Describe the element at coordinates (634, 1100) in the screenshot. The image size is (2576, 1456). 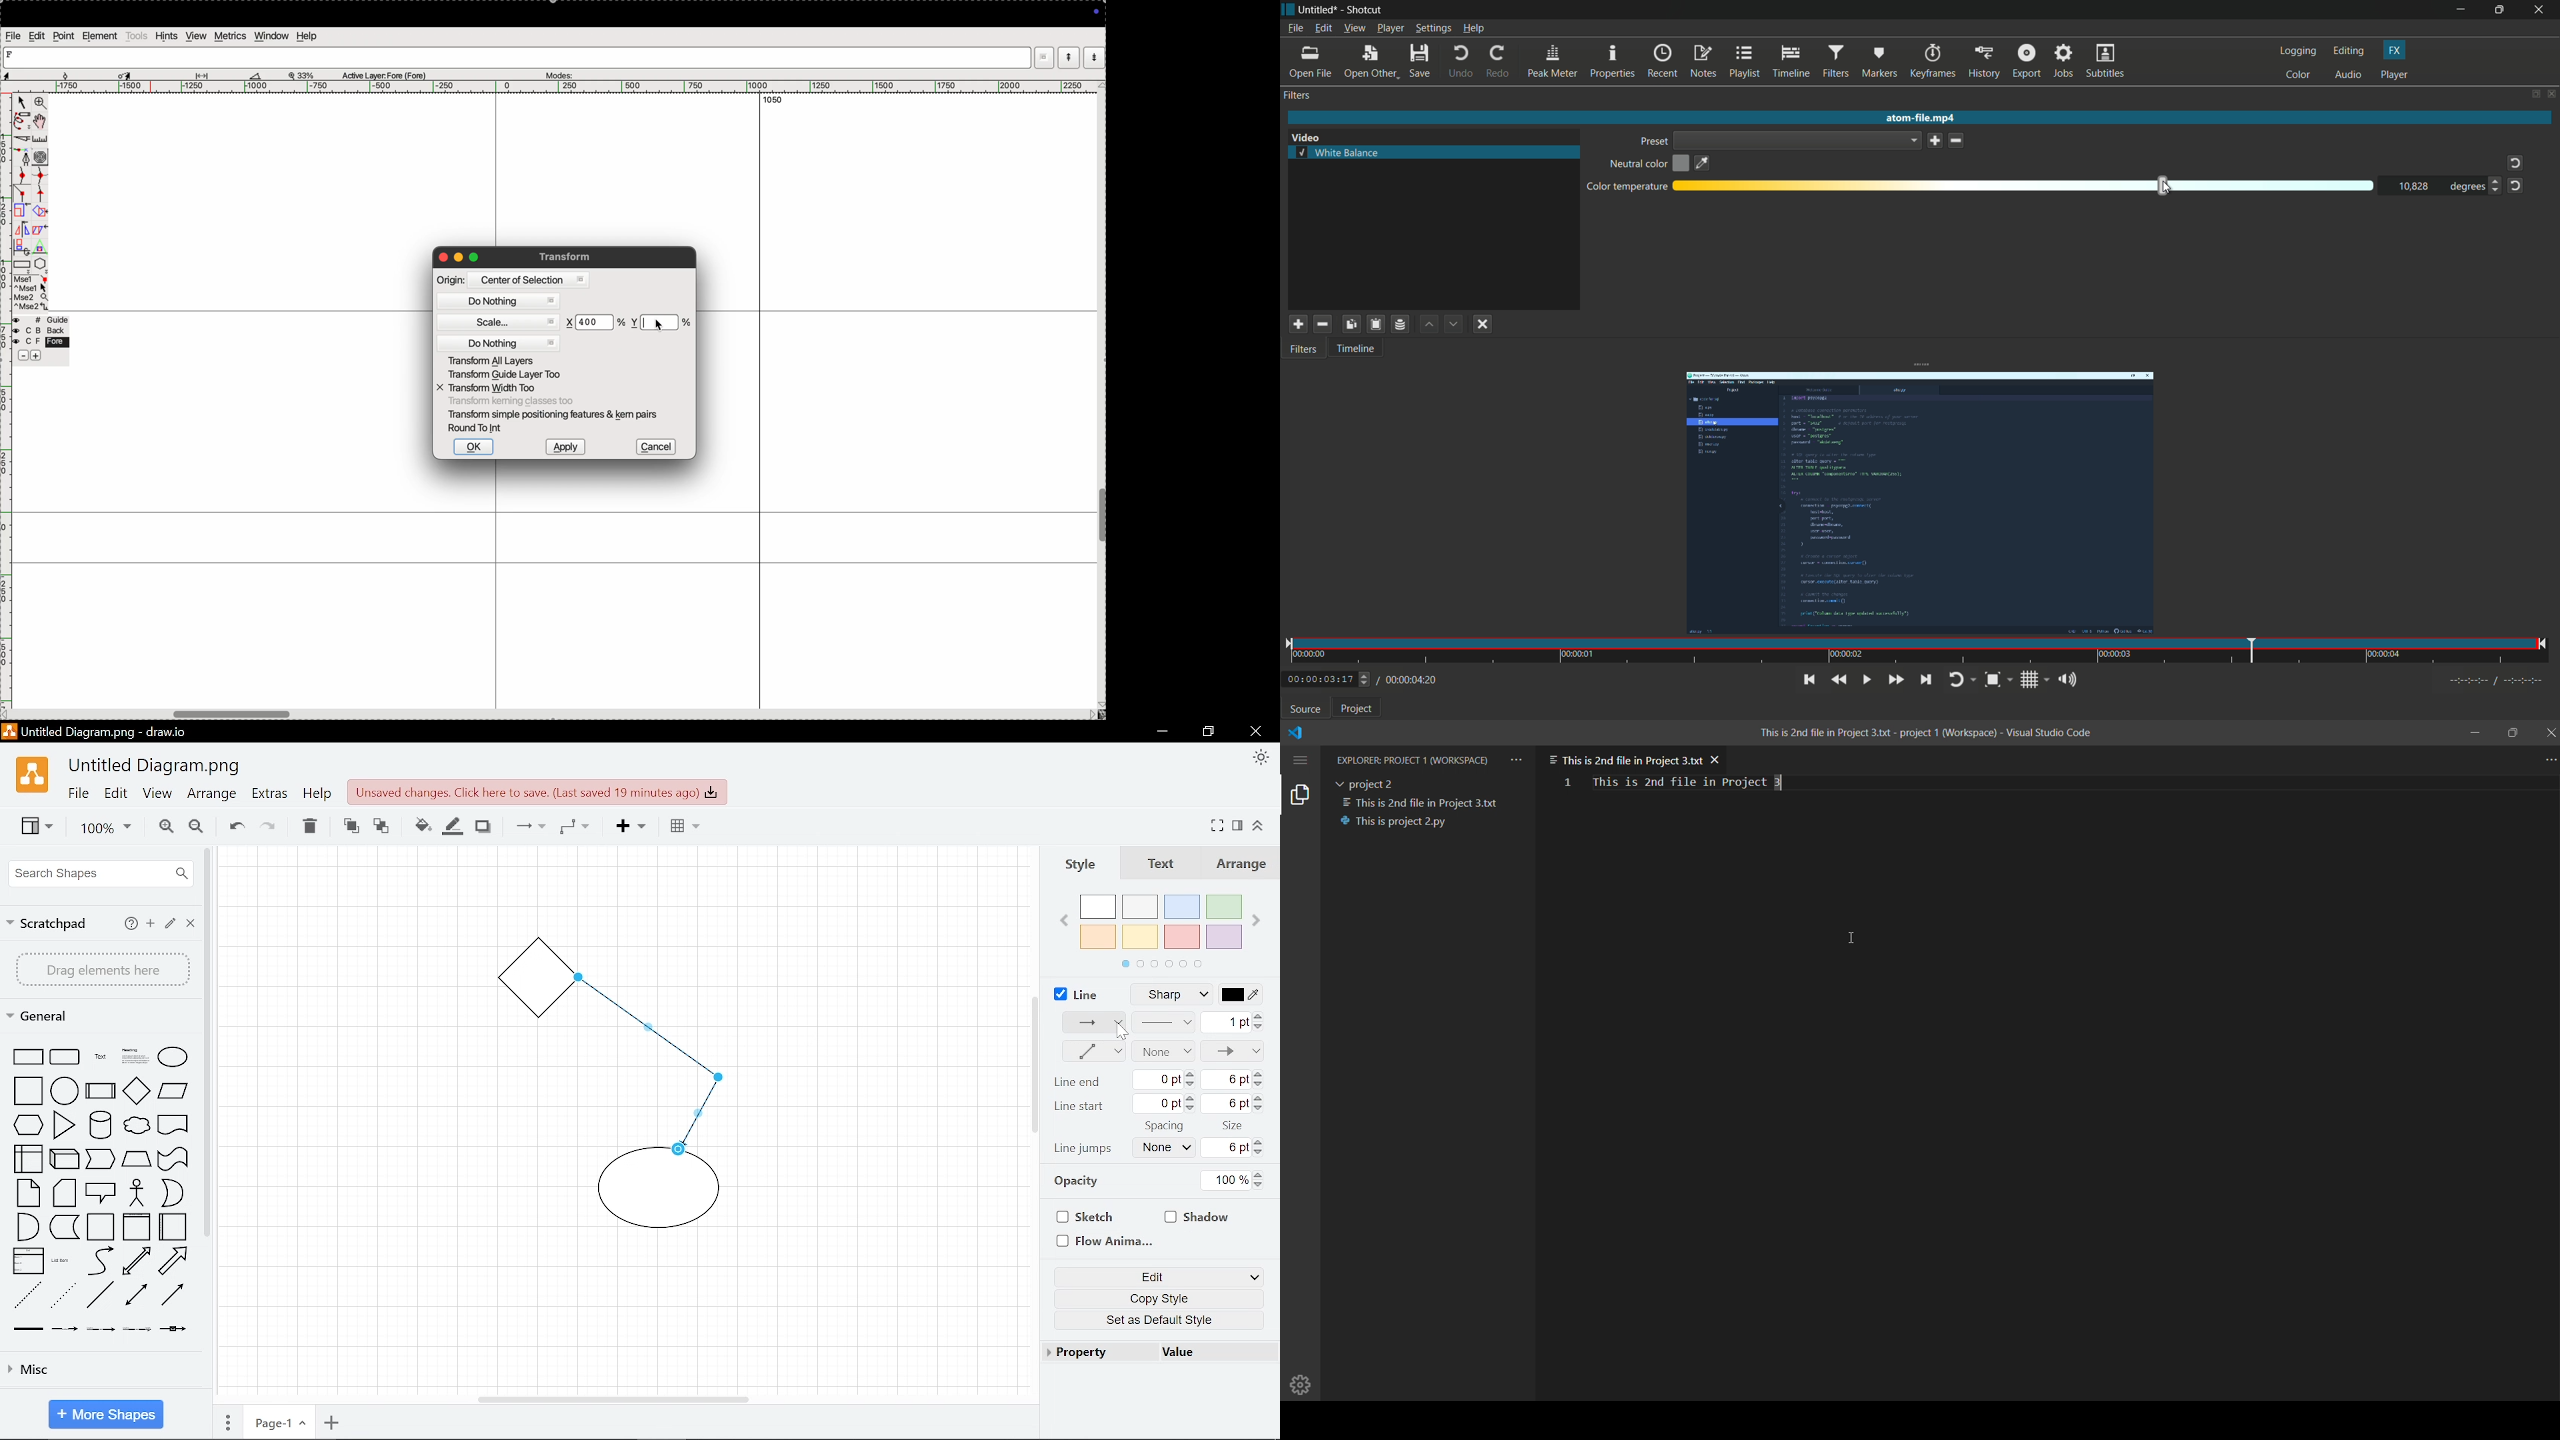
I see `Current  diagram` at that location.